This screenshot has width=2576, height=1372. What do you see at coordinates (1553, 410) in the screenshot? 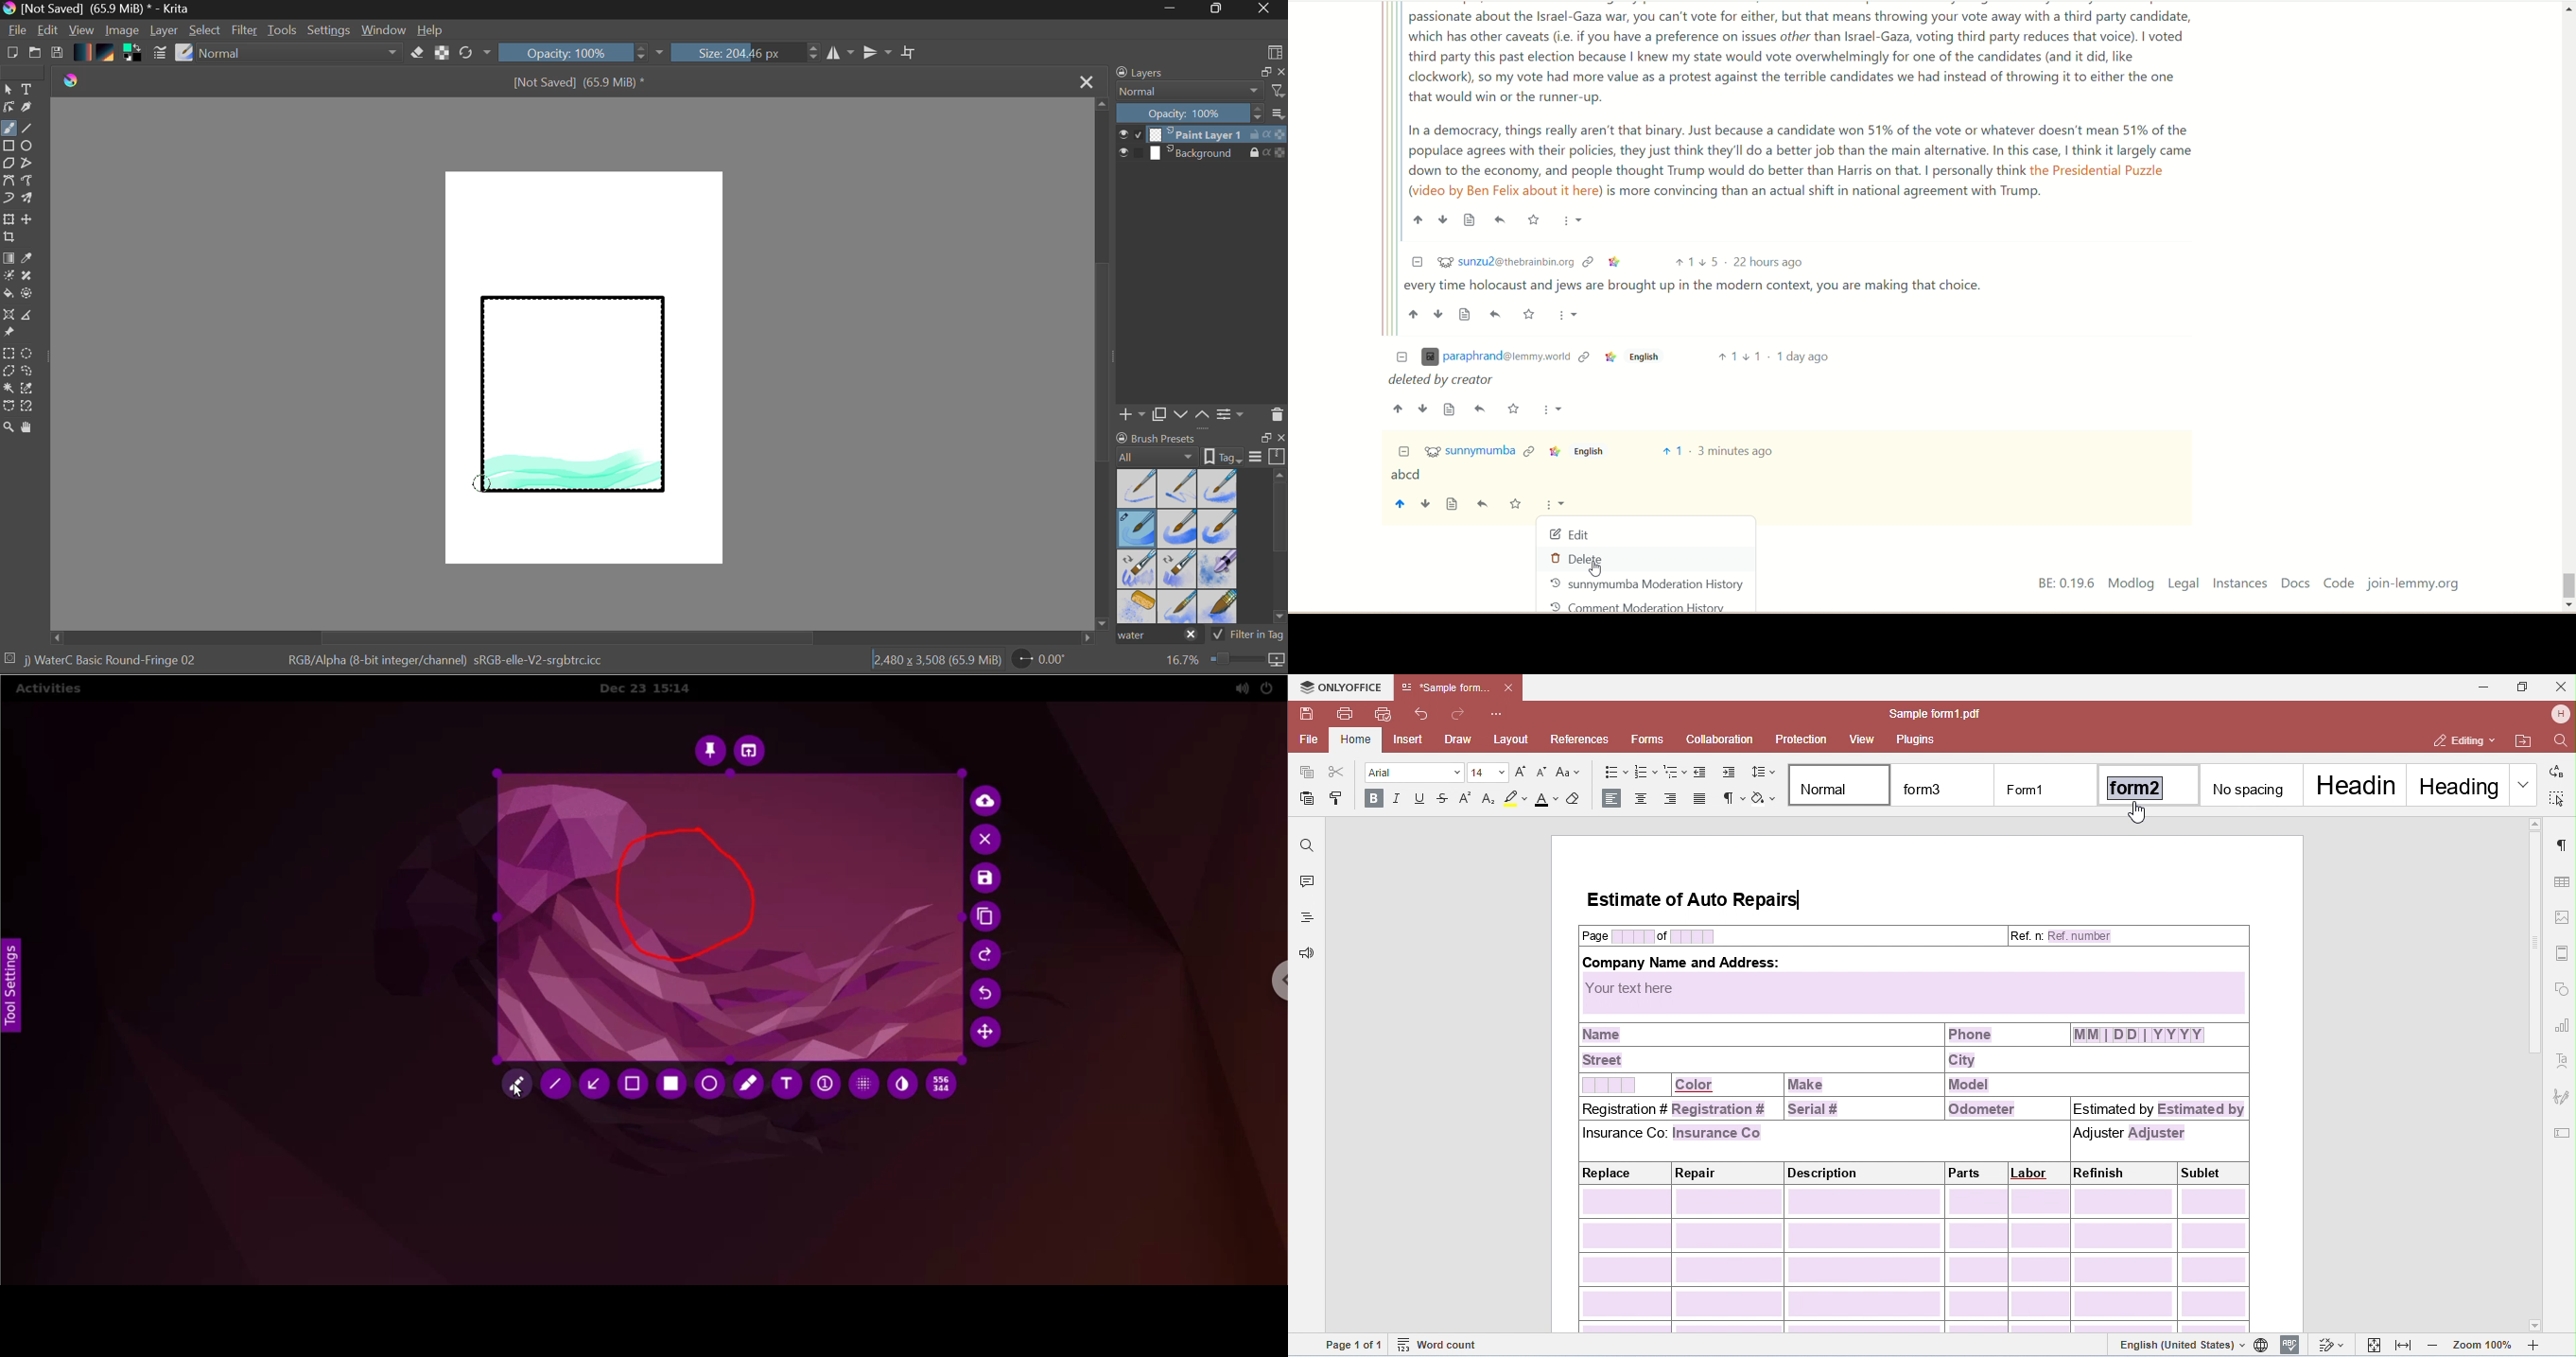
I see `More` at bounding box center [1553, 410].